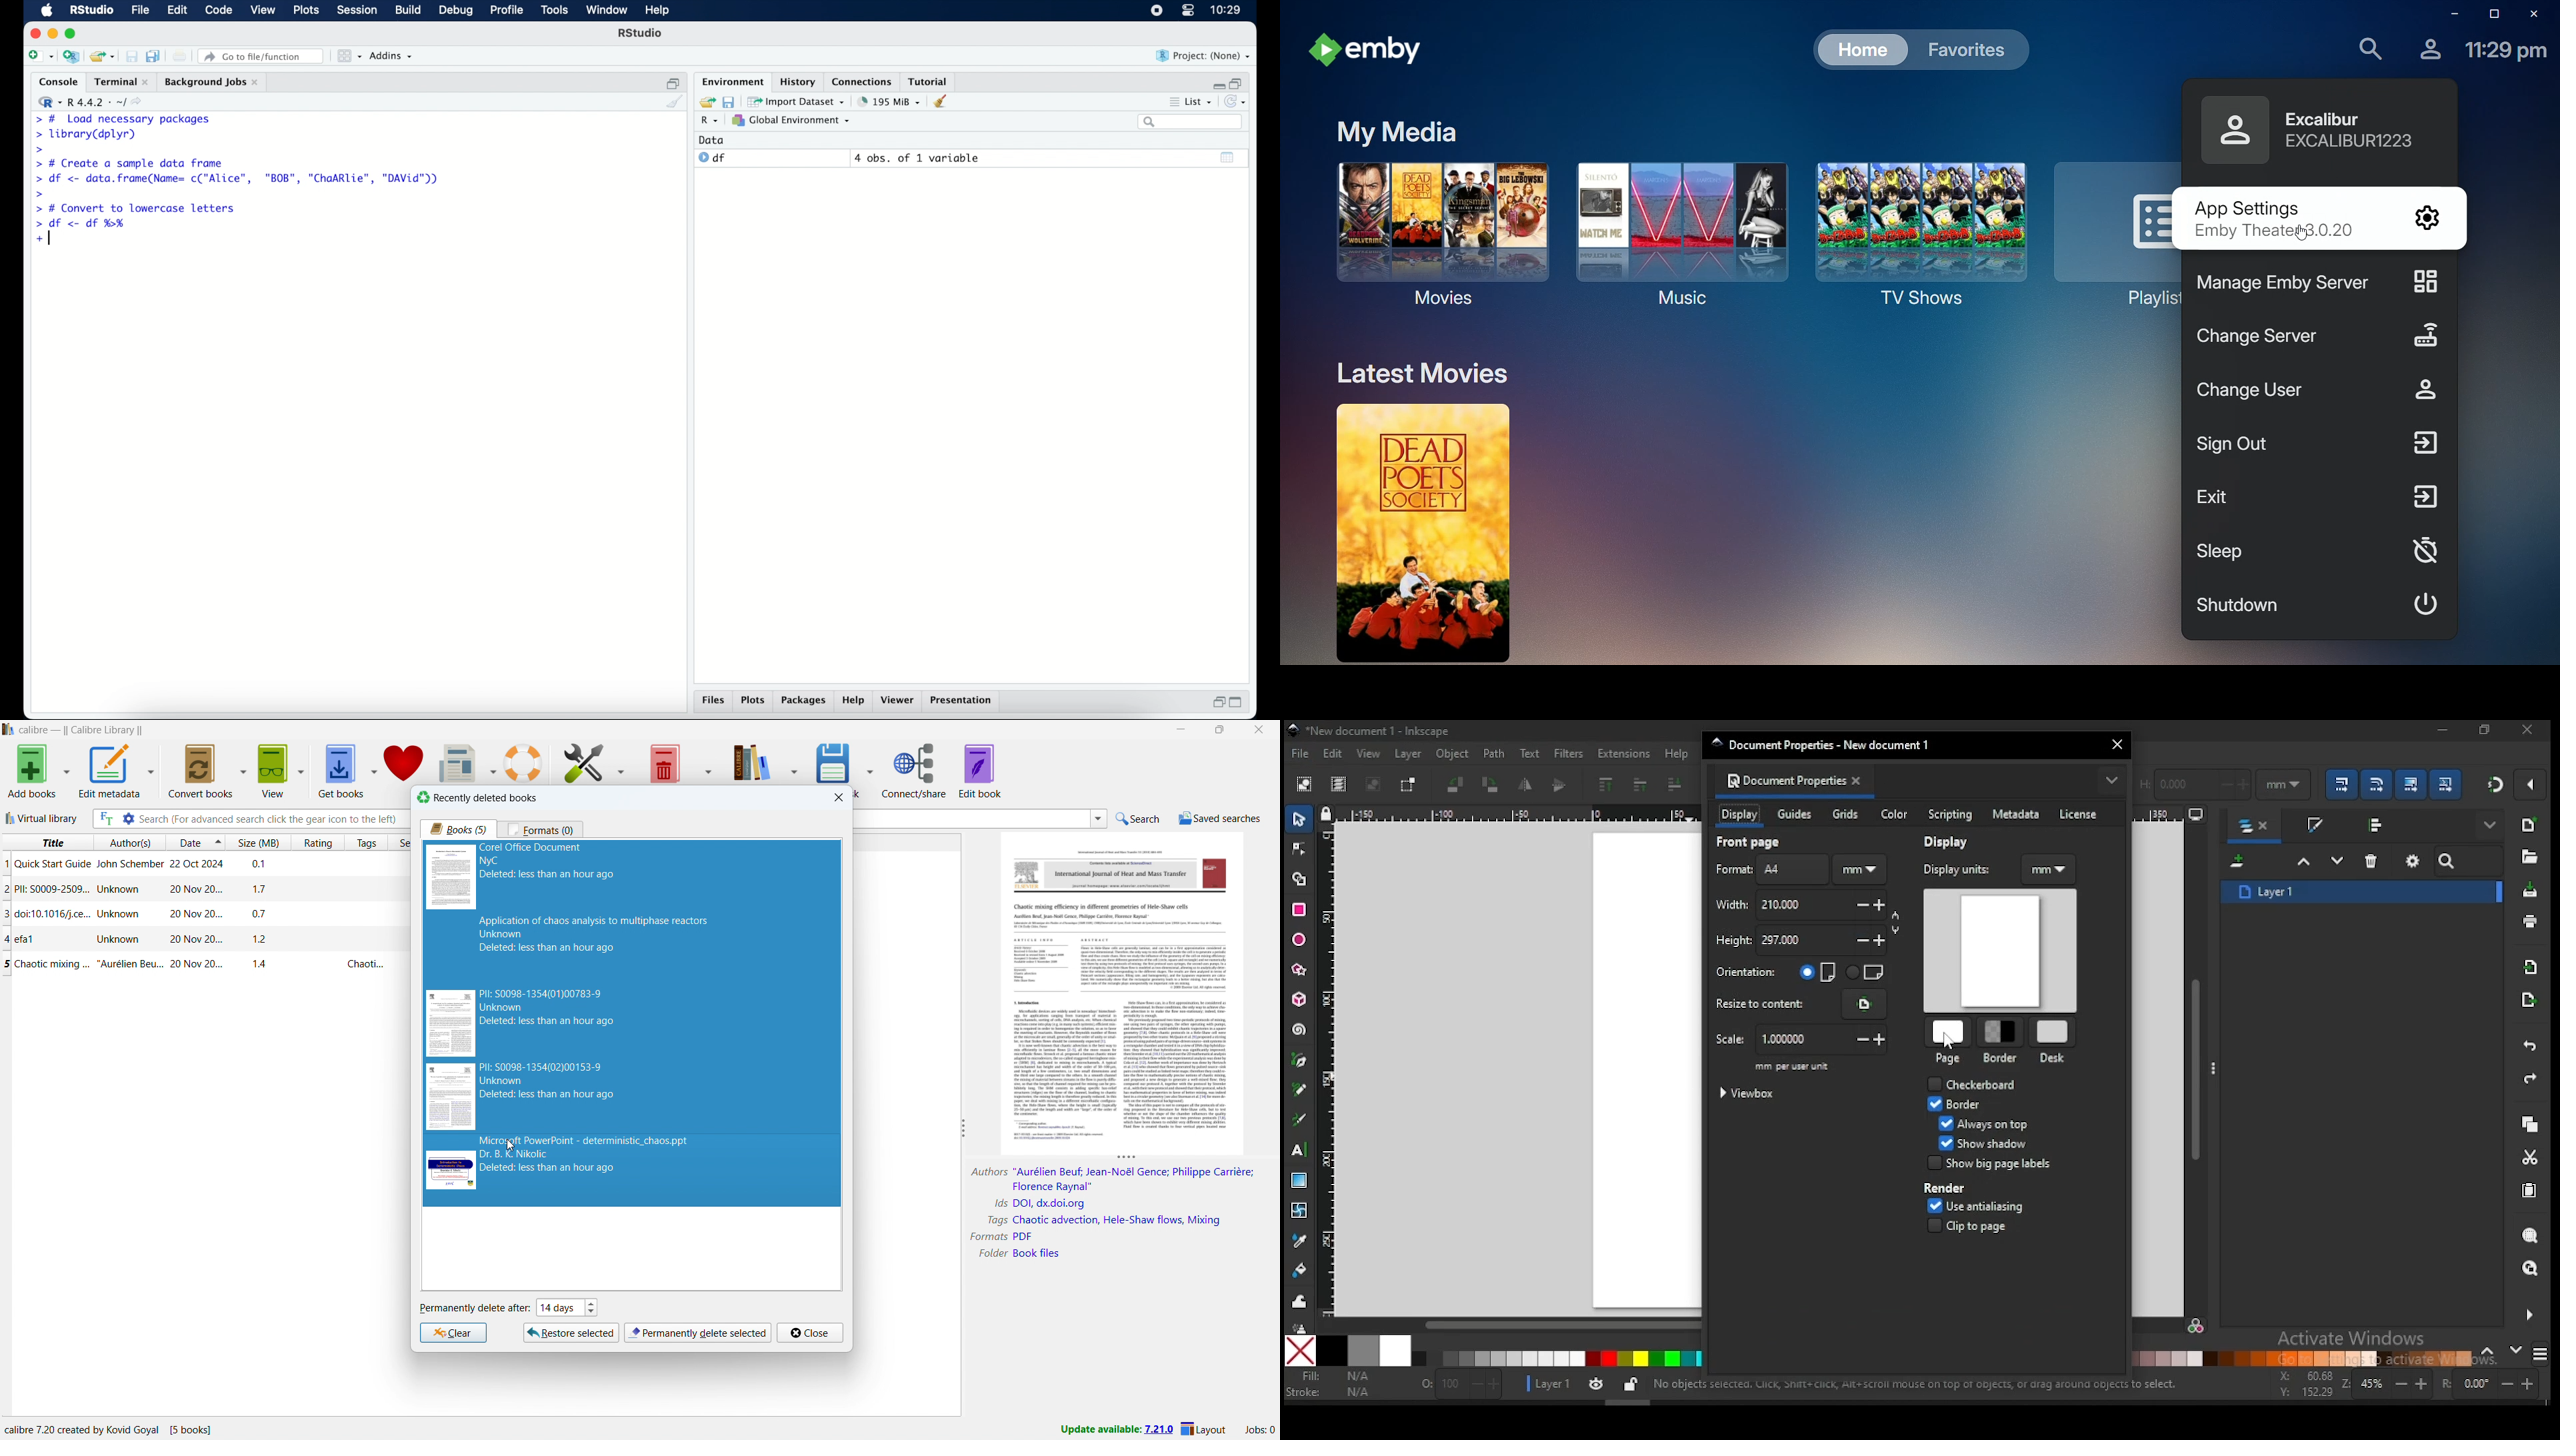 Image resolution: width=2576 pixels, height=1456 pixels. I want to click on path, so click(1494, 754).